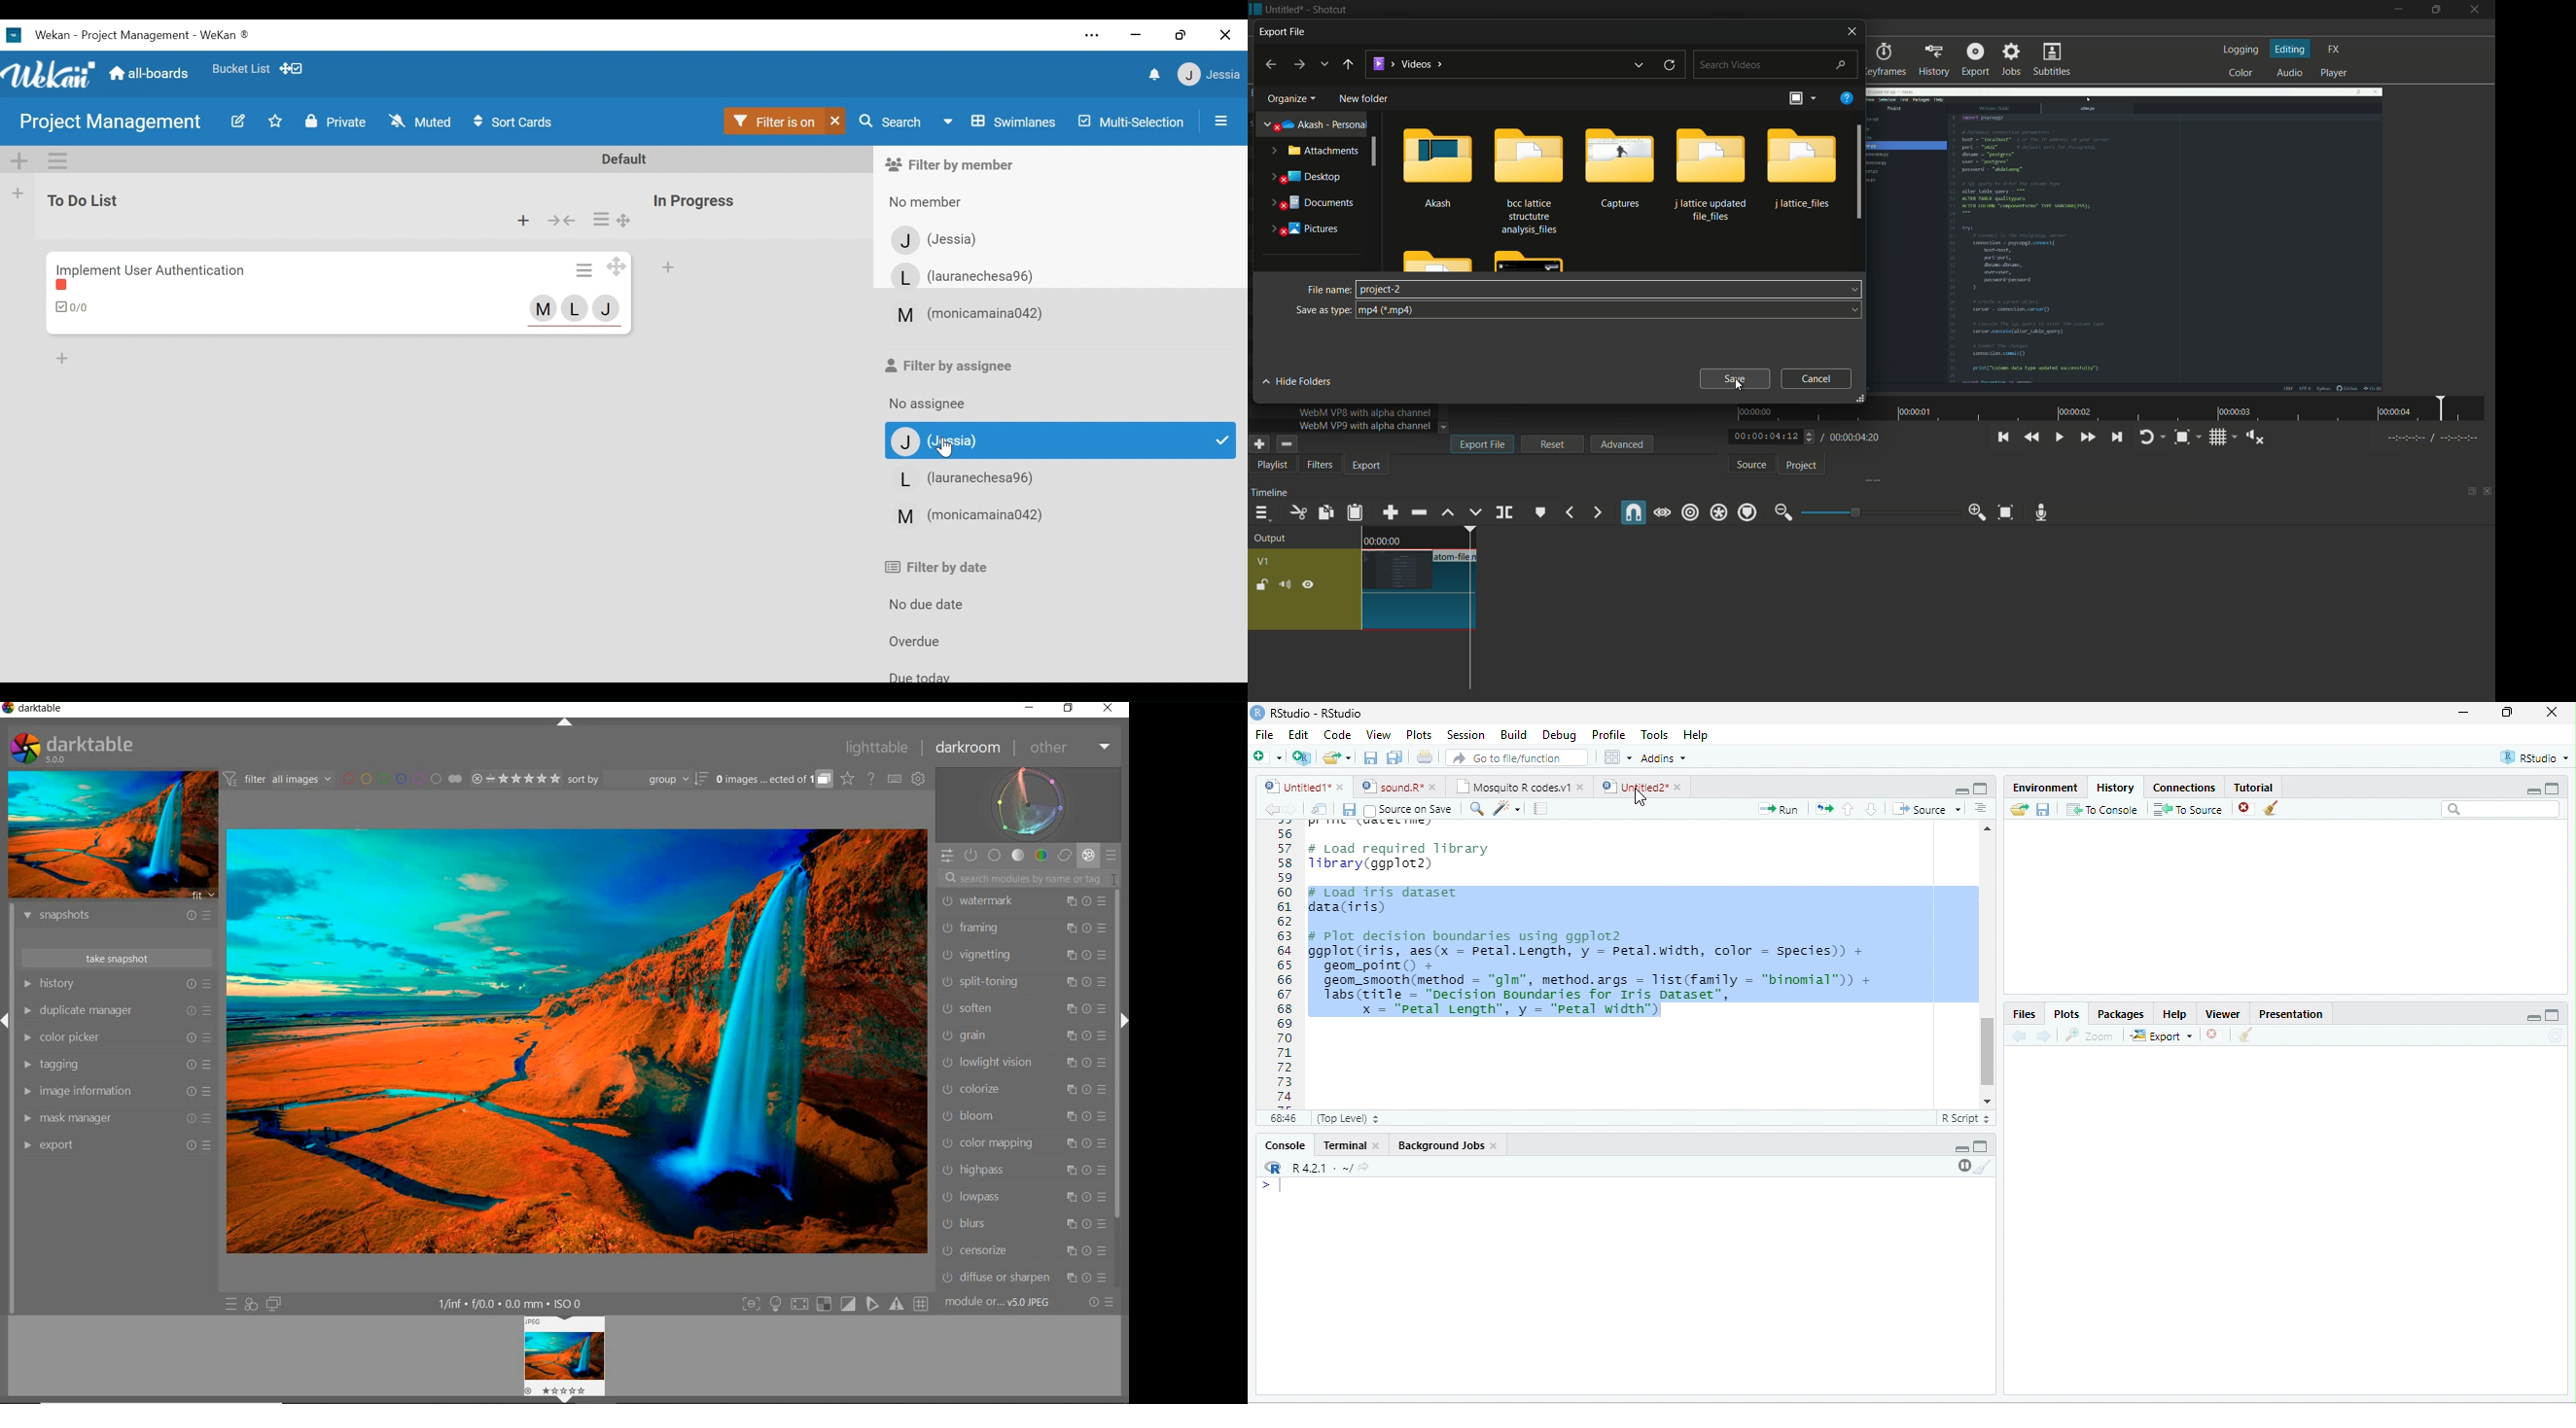  I want to click on close, so click(1680, 787).